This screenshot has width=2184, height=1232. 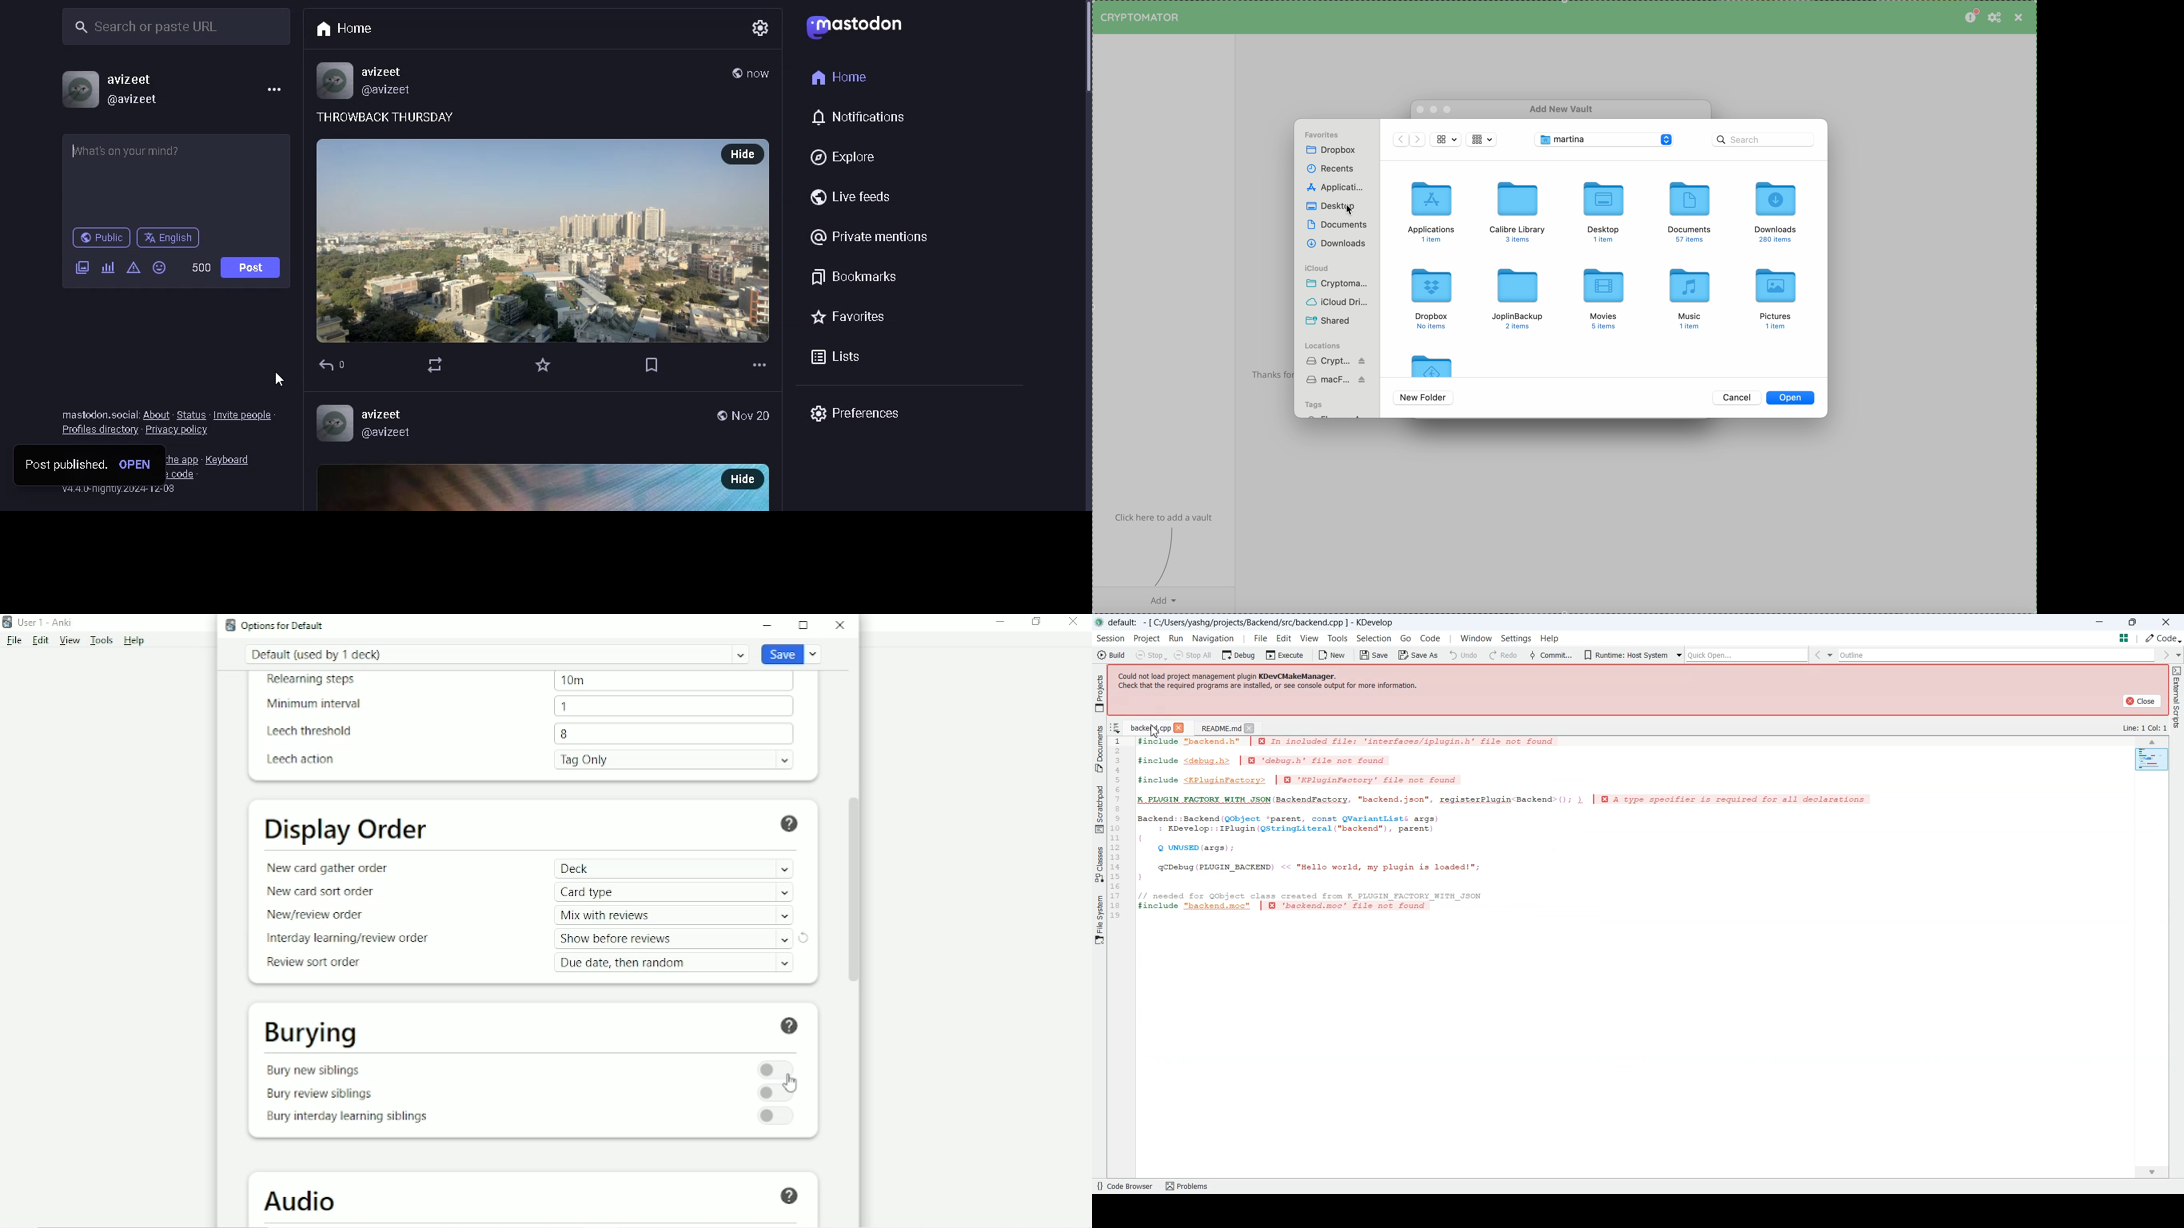 I want to click on movies, so click(x=1601, y=302).